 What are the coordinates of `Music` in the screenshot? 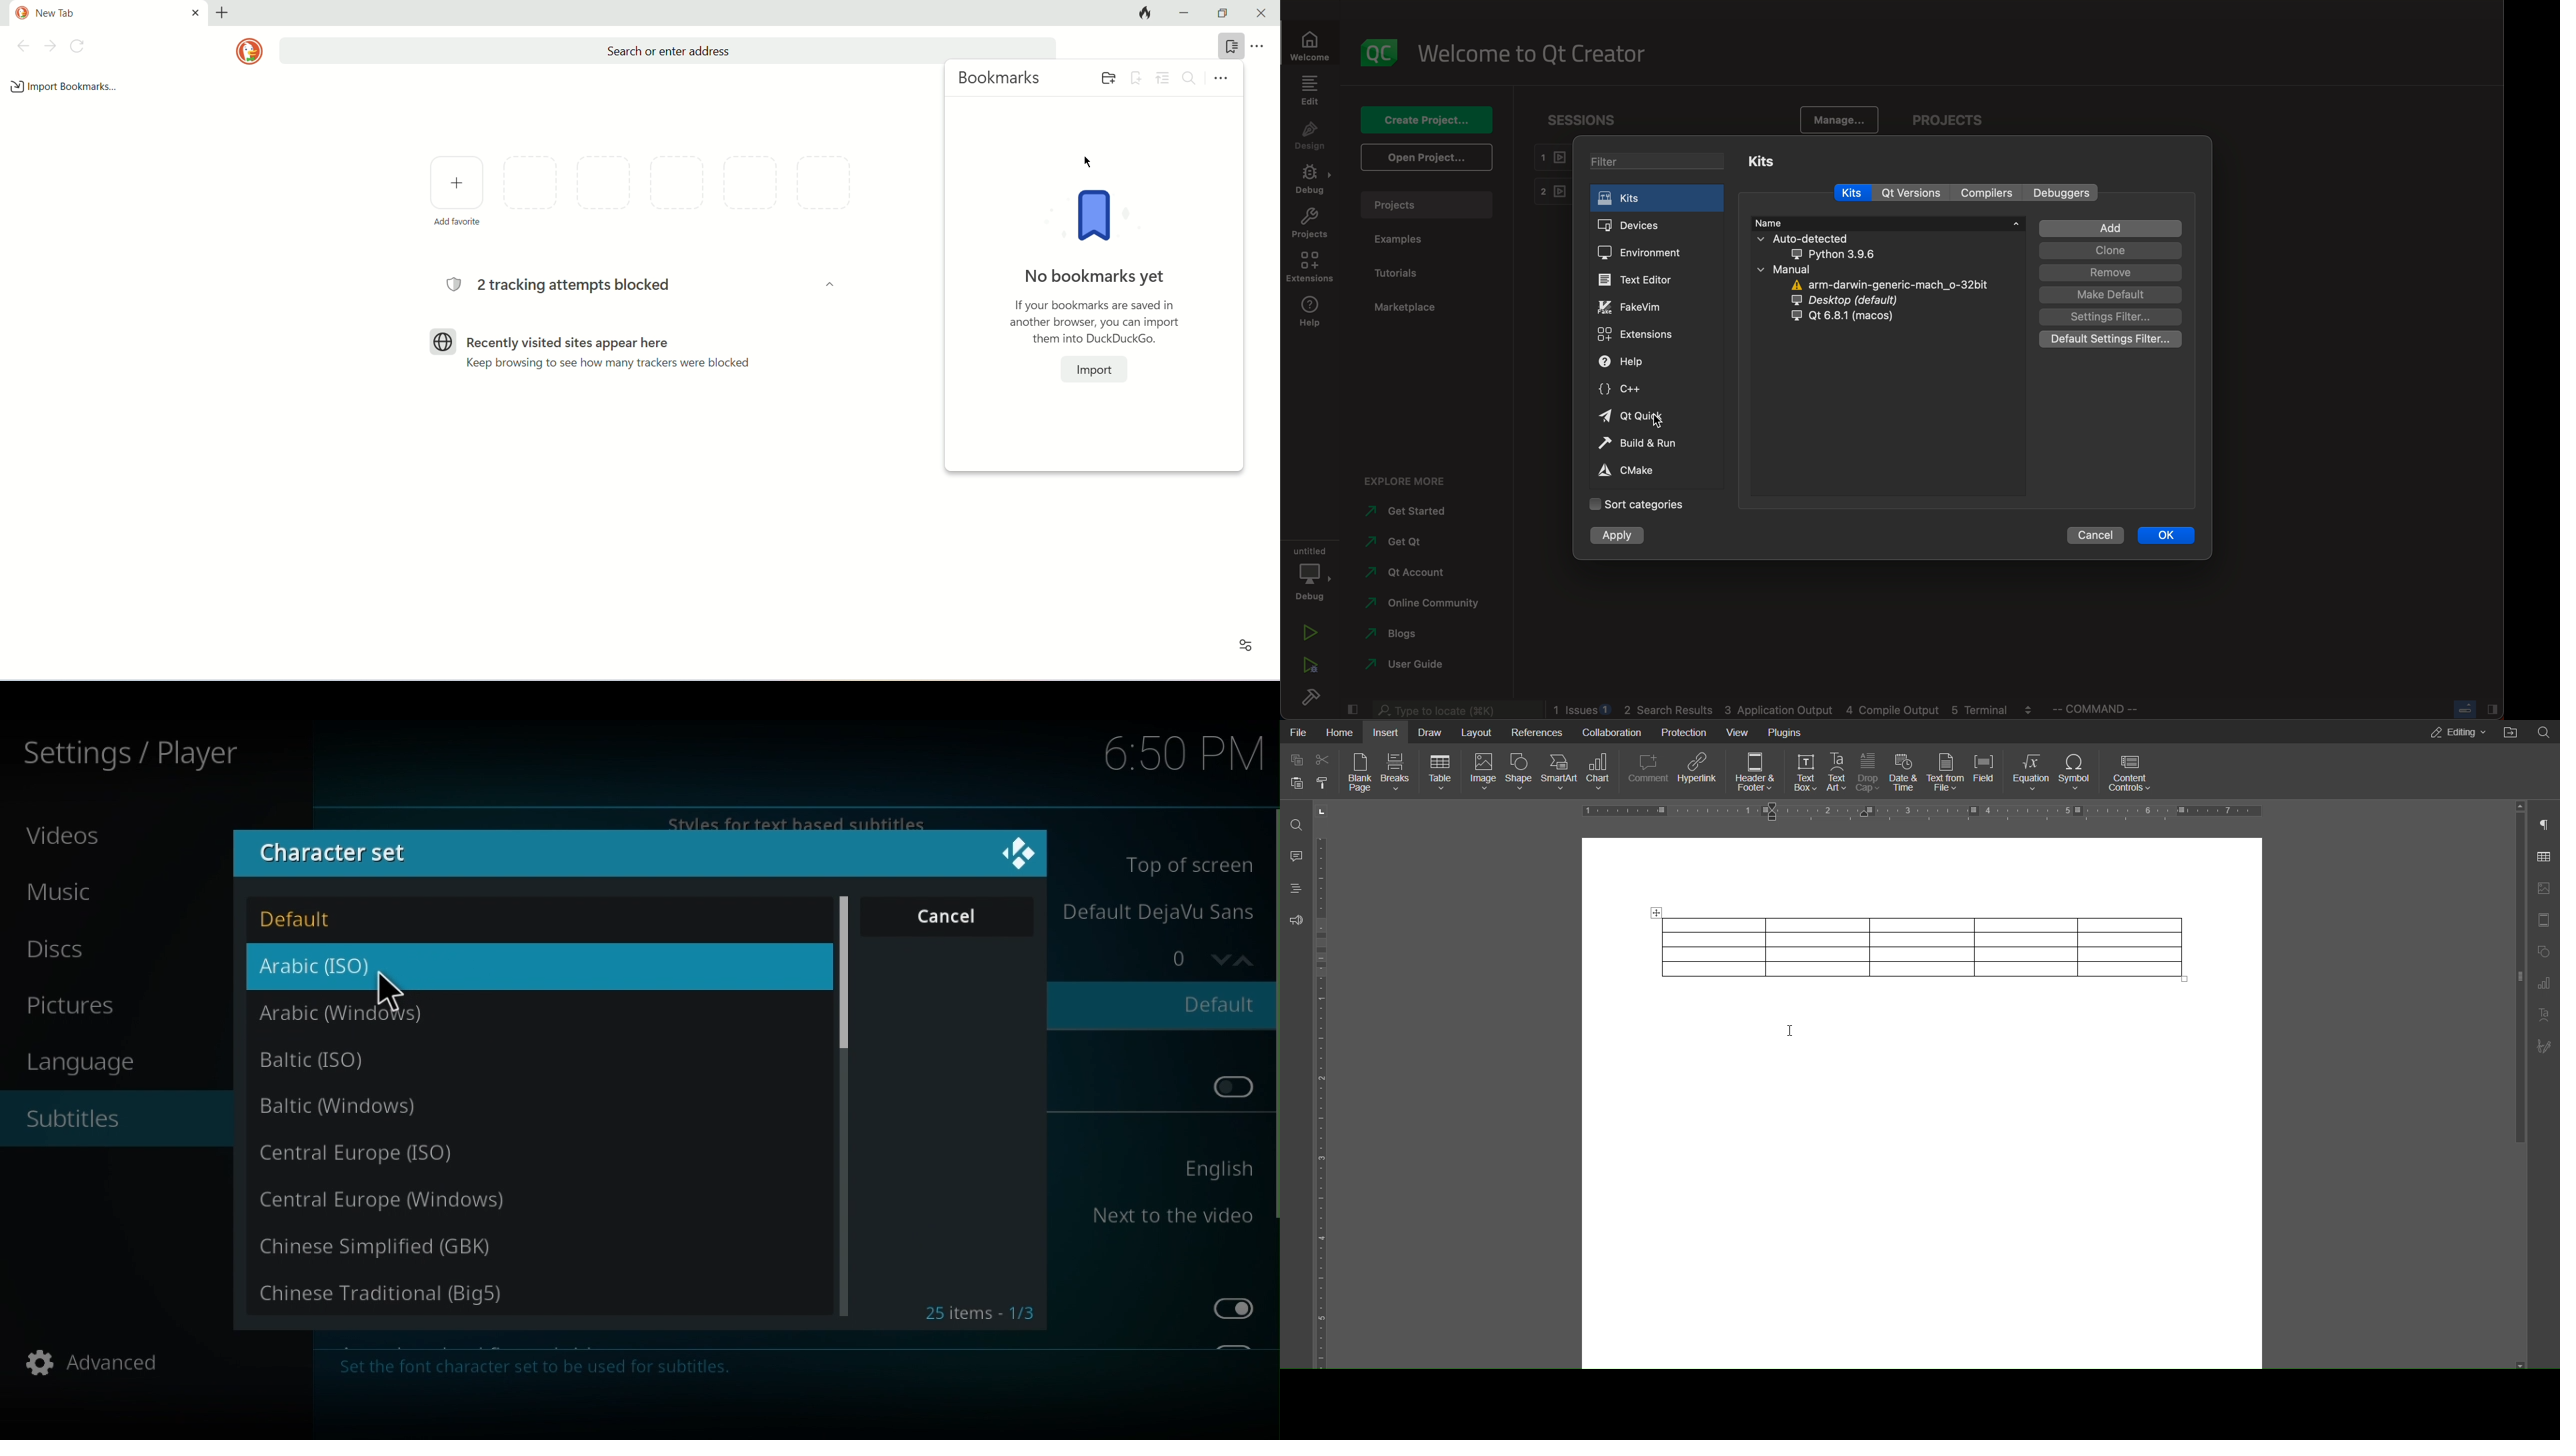 It's located at (79, 892).